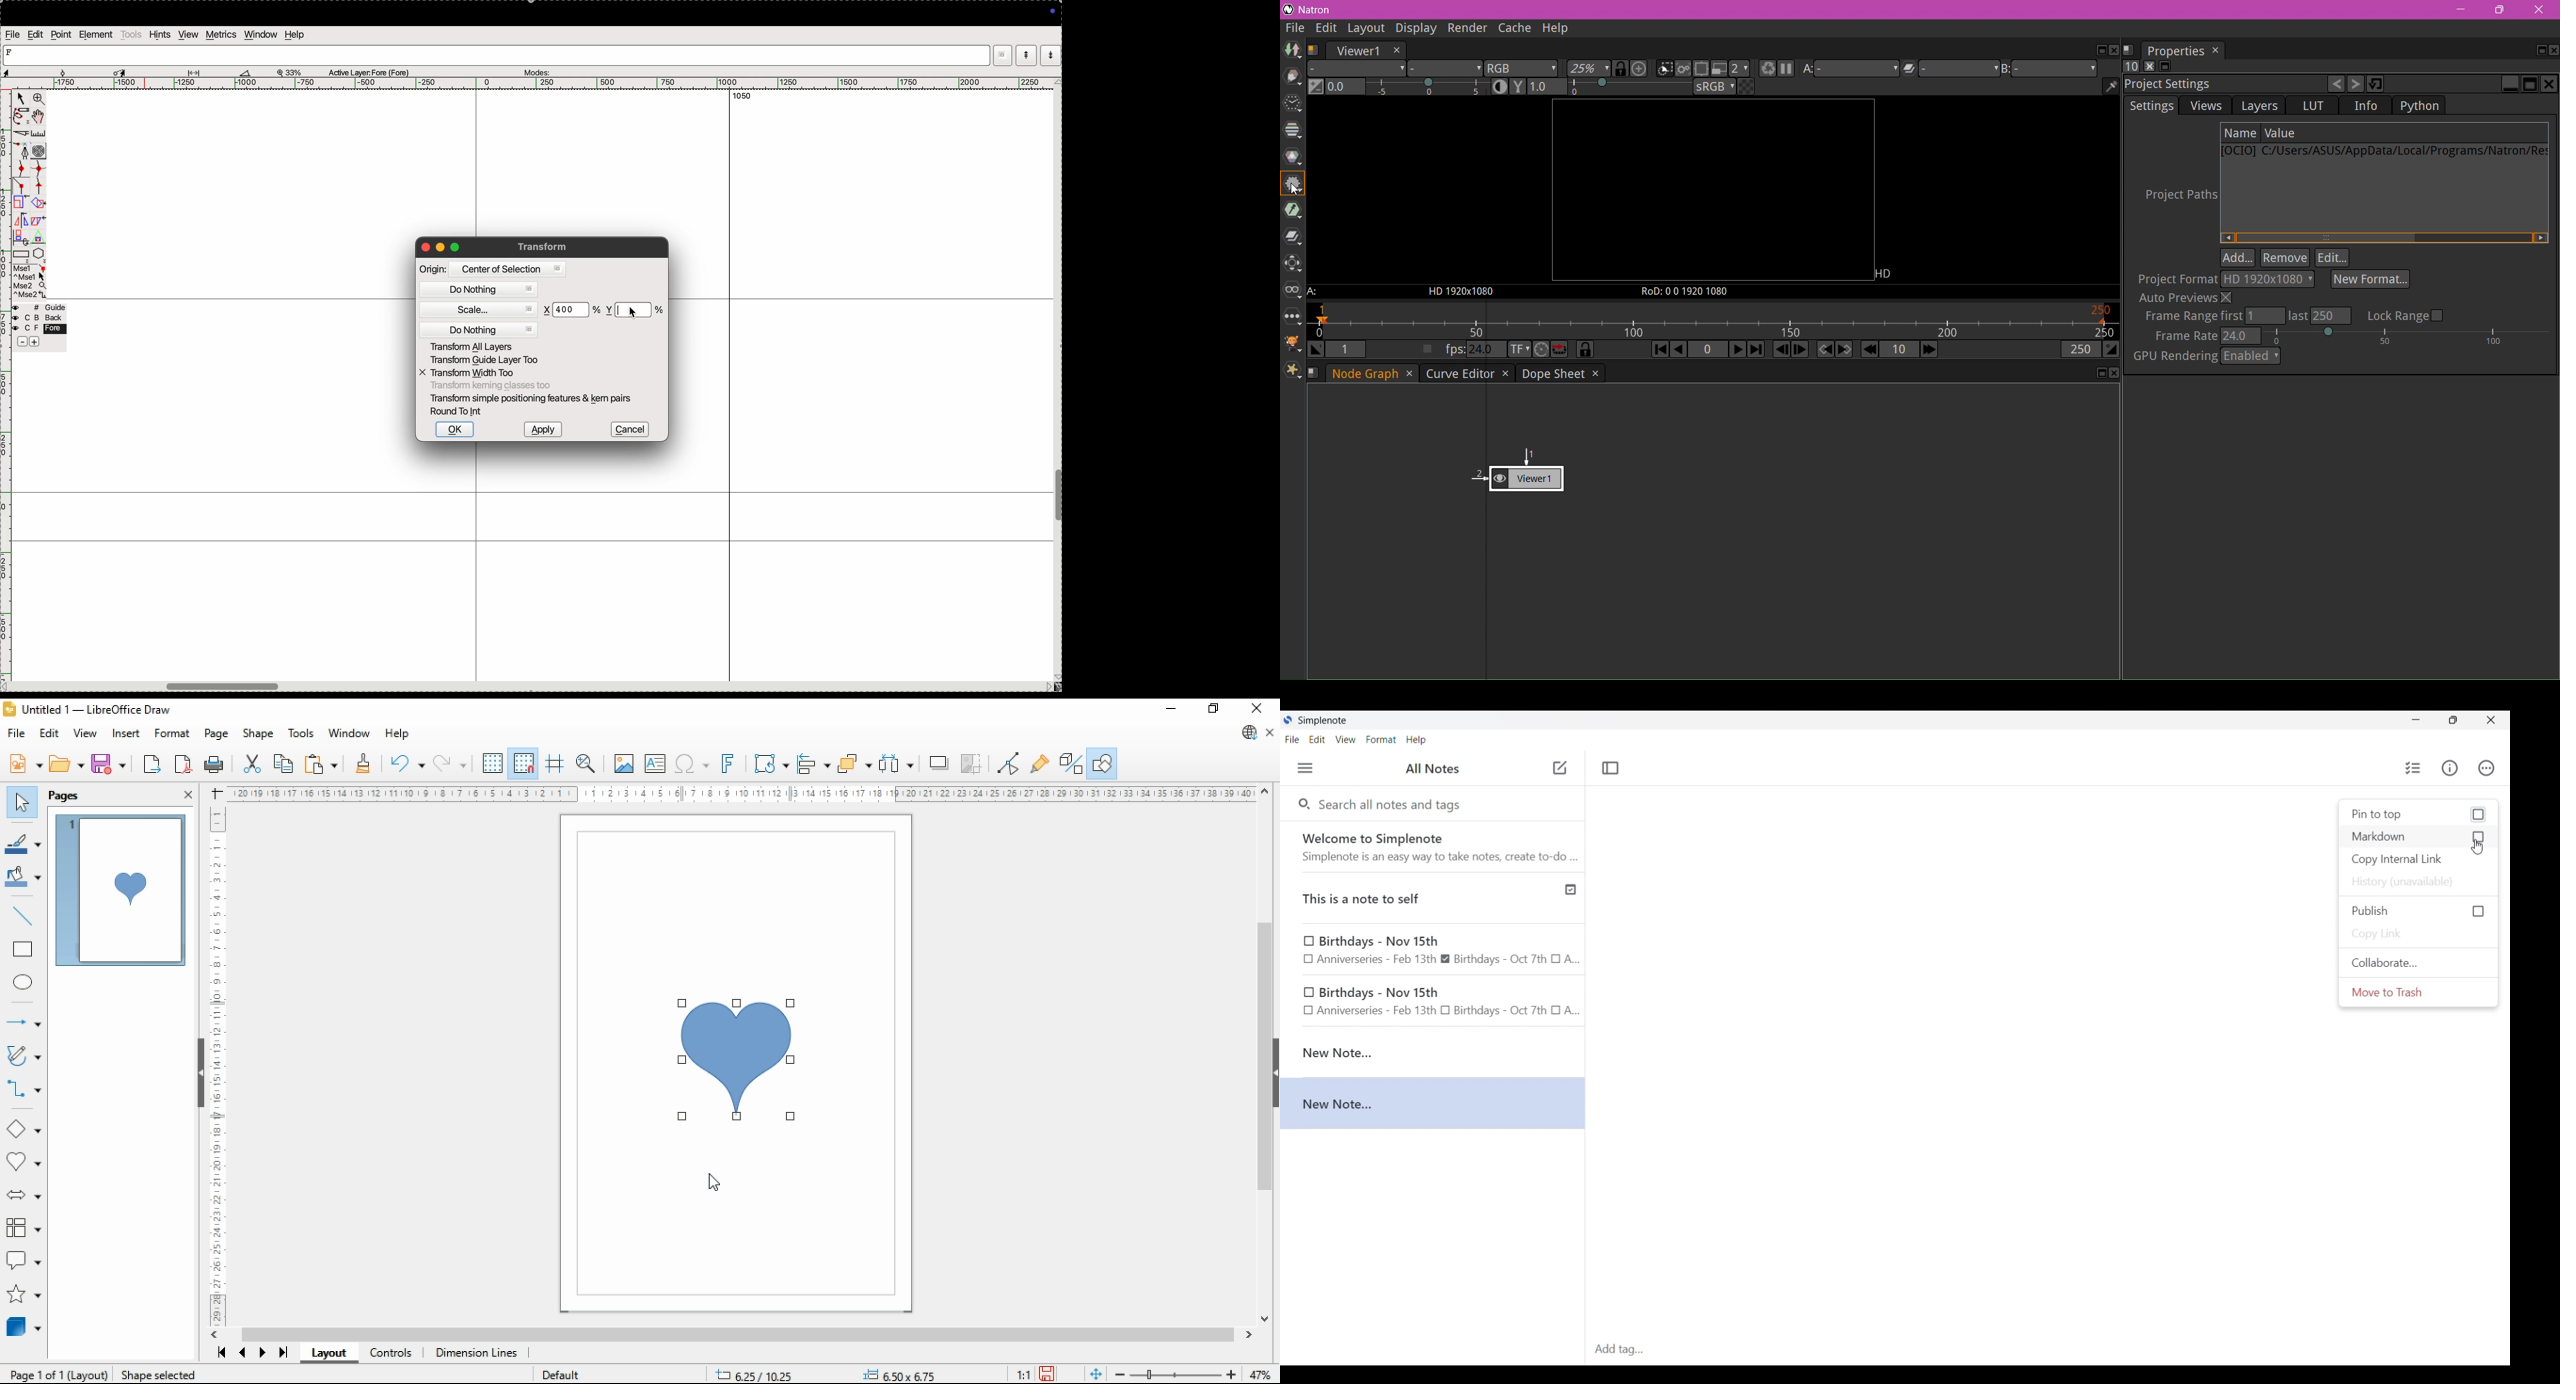 This screenshot has width=2576, height=1400. Describe the element at coordinates (24, 950) in the screenshot. I see `rectangle` at that location.